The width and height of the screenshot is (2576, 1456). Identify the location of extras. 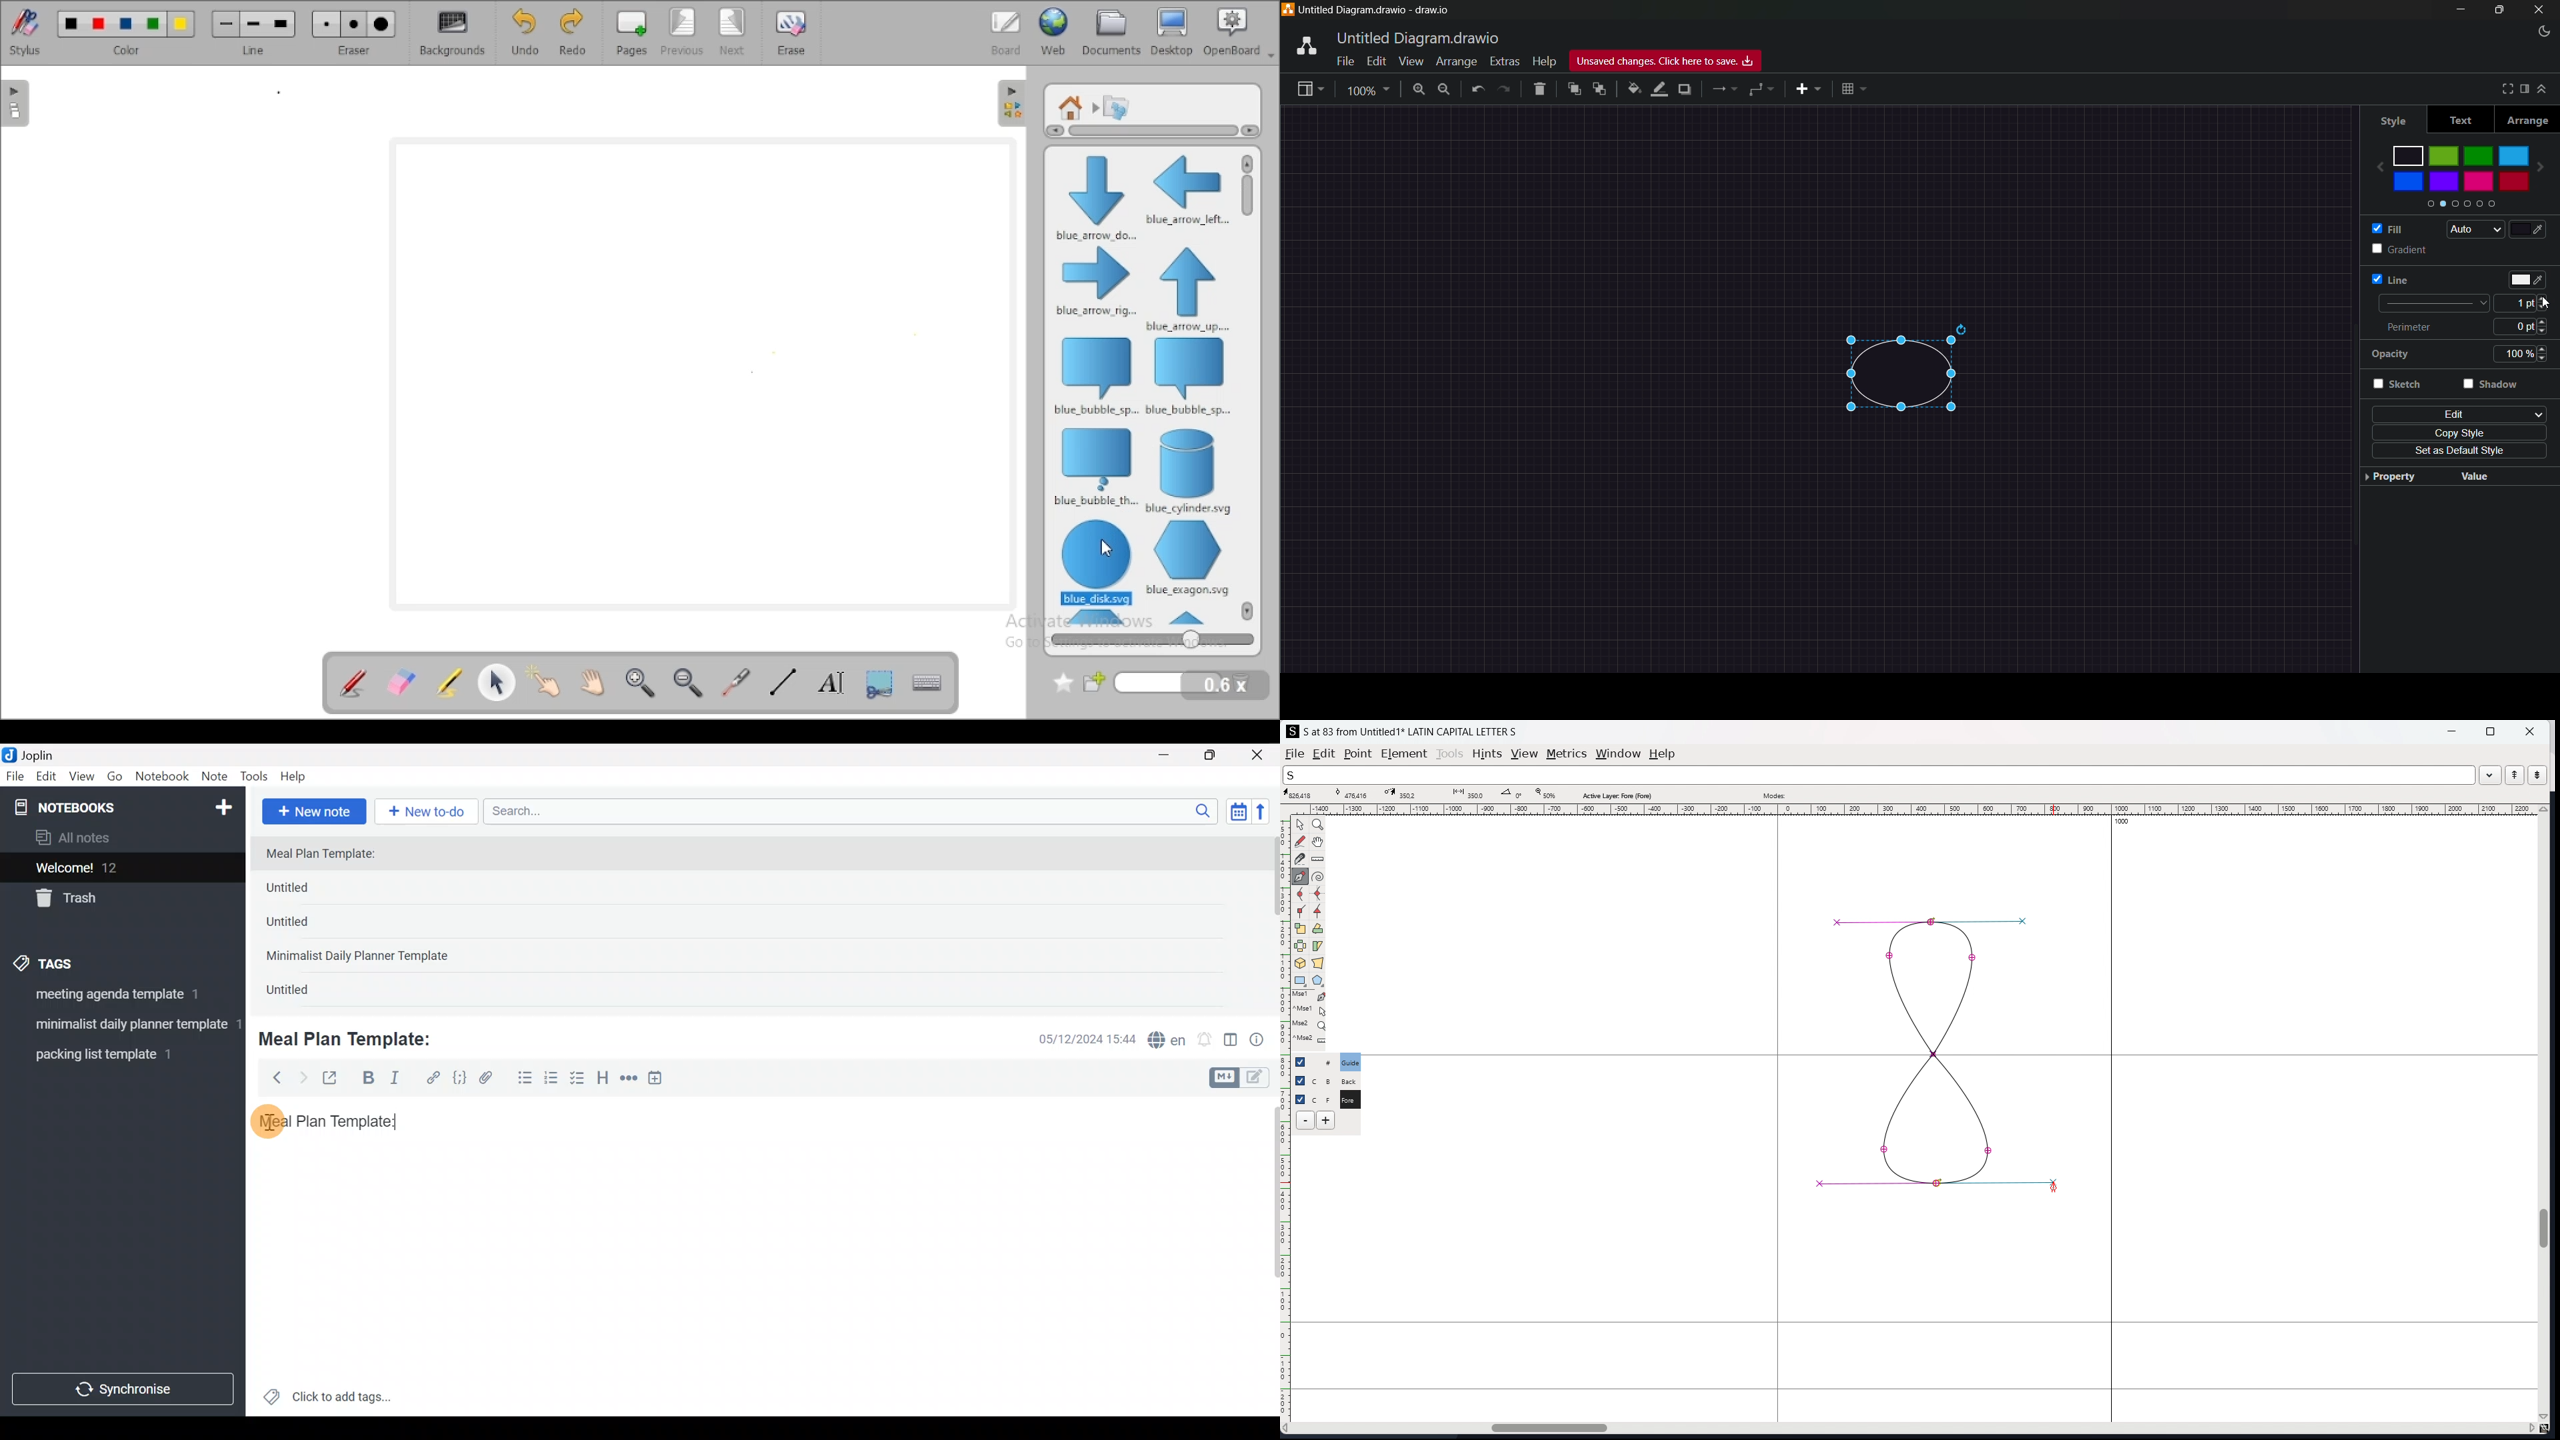
(1505, 60).